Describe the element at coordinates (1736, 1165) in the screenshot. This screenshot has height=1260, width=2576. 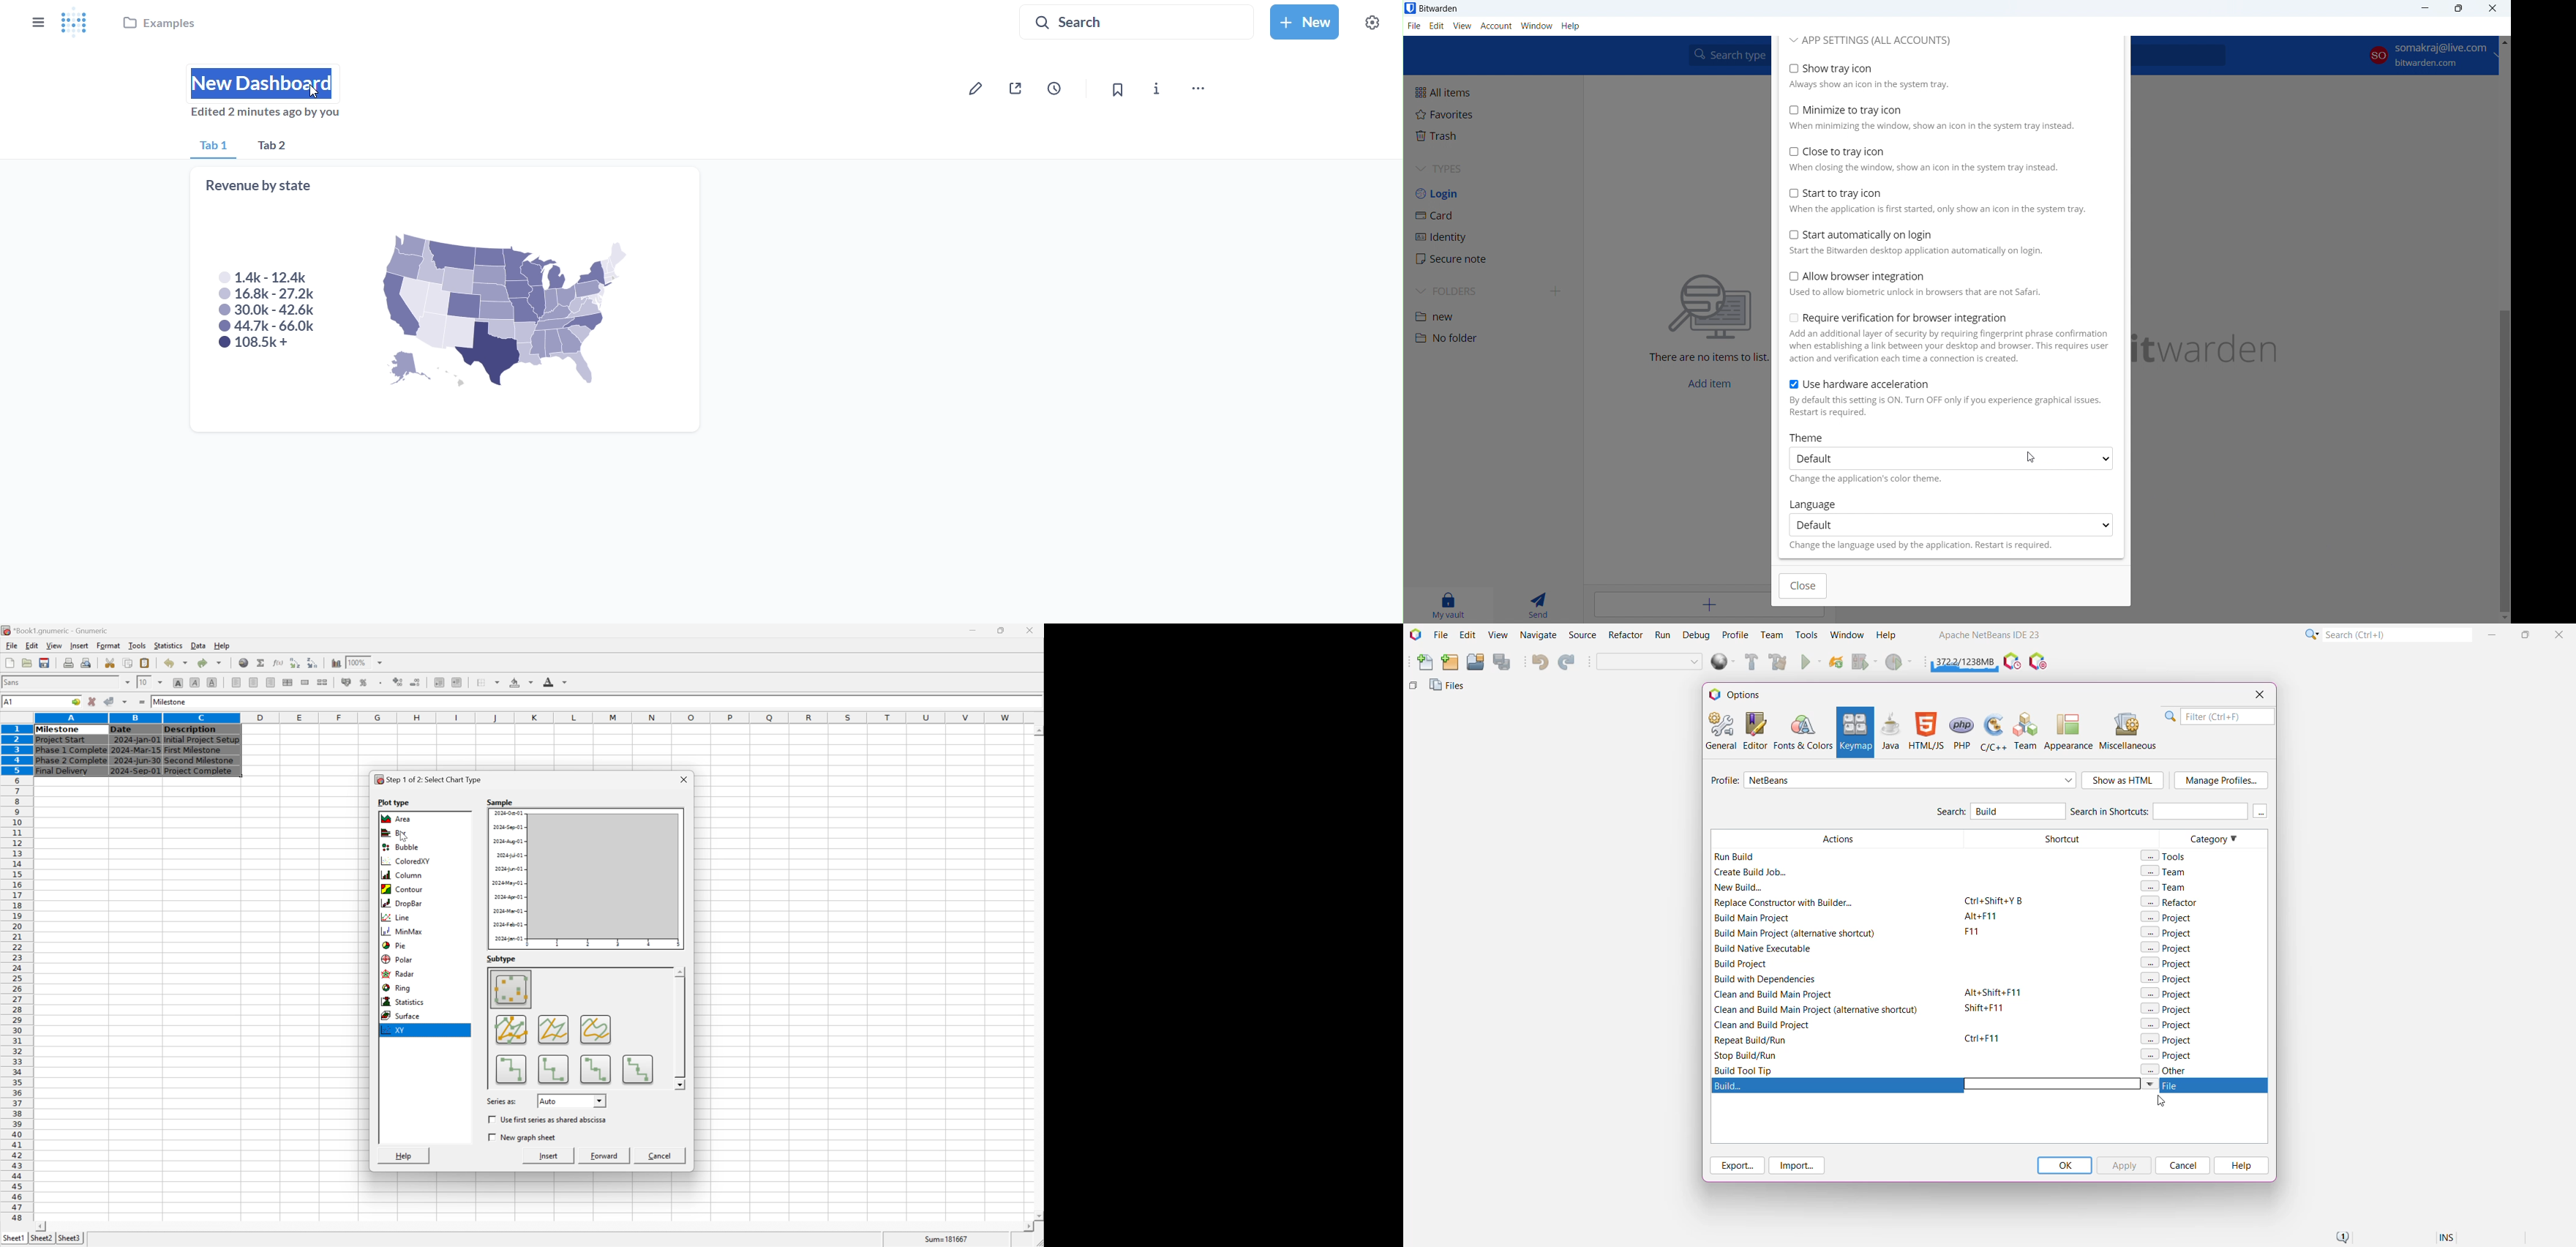
I see `Export` at that location.